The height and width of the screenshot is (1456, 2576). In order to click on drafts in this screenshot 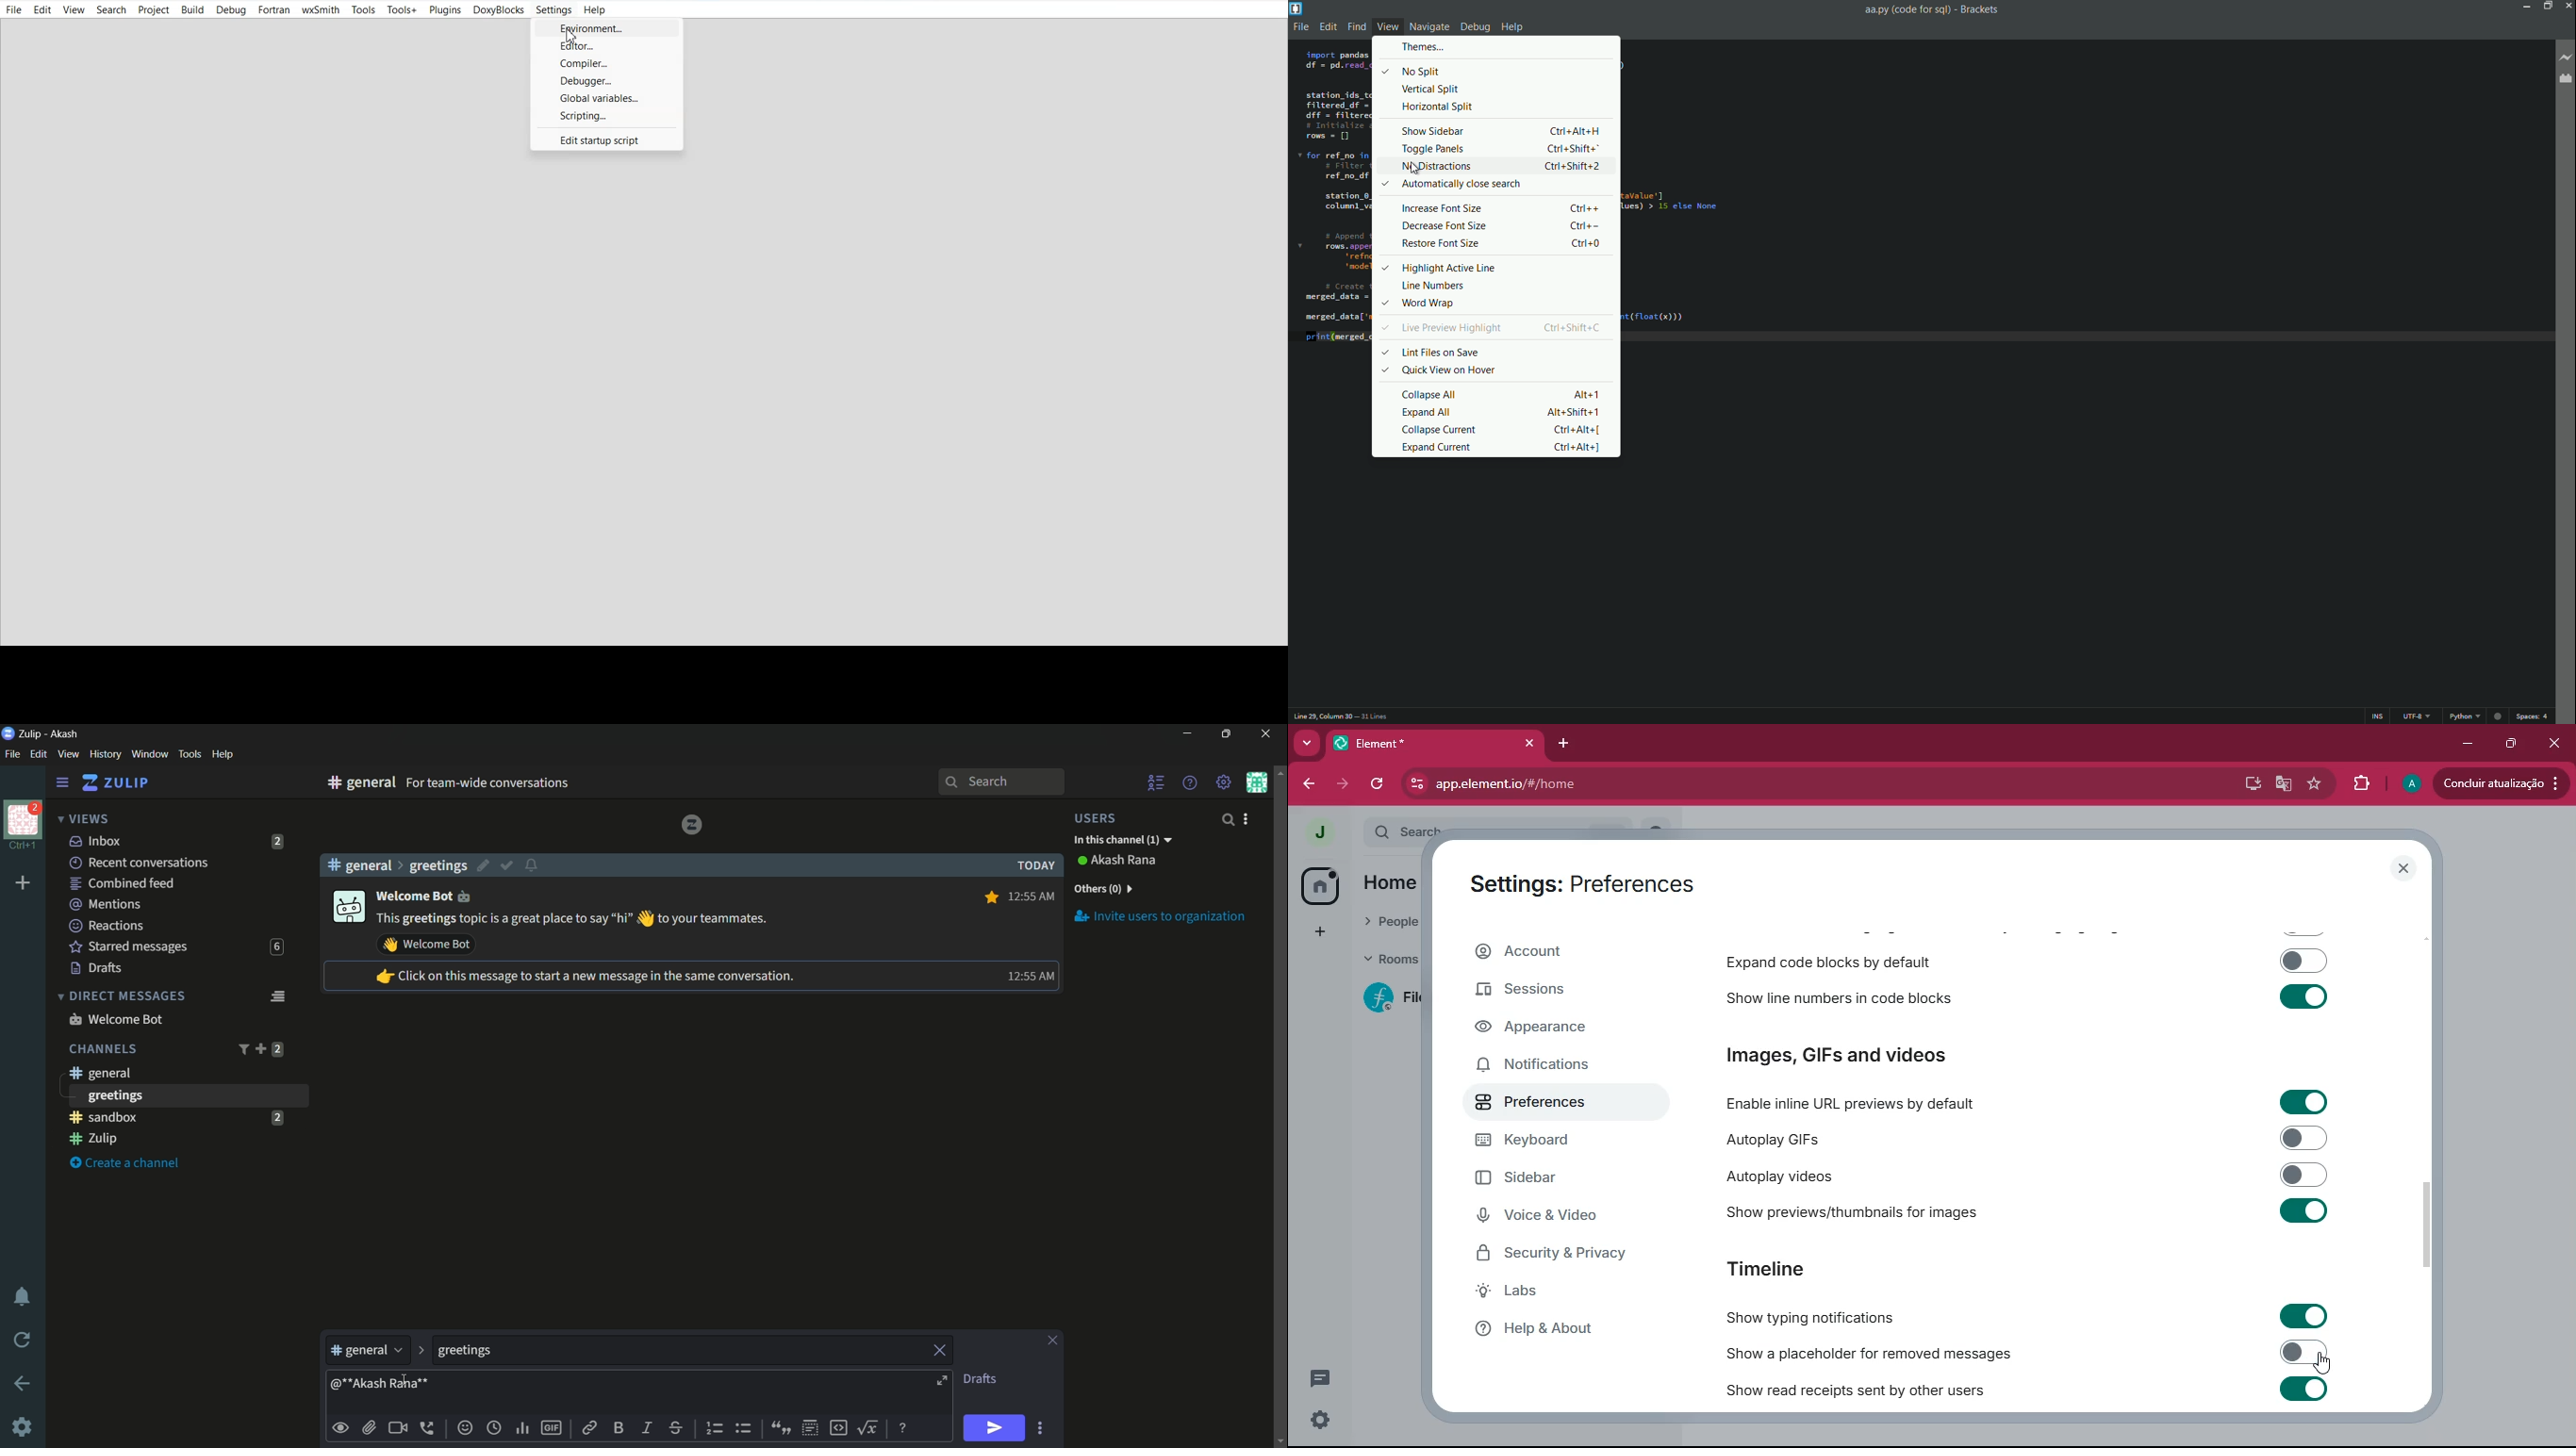, I will do `click(97, 968)`.